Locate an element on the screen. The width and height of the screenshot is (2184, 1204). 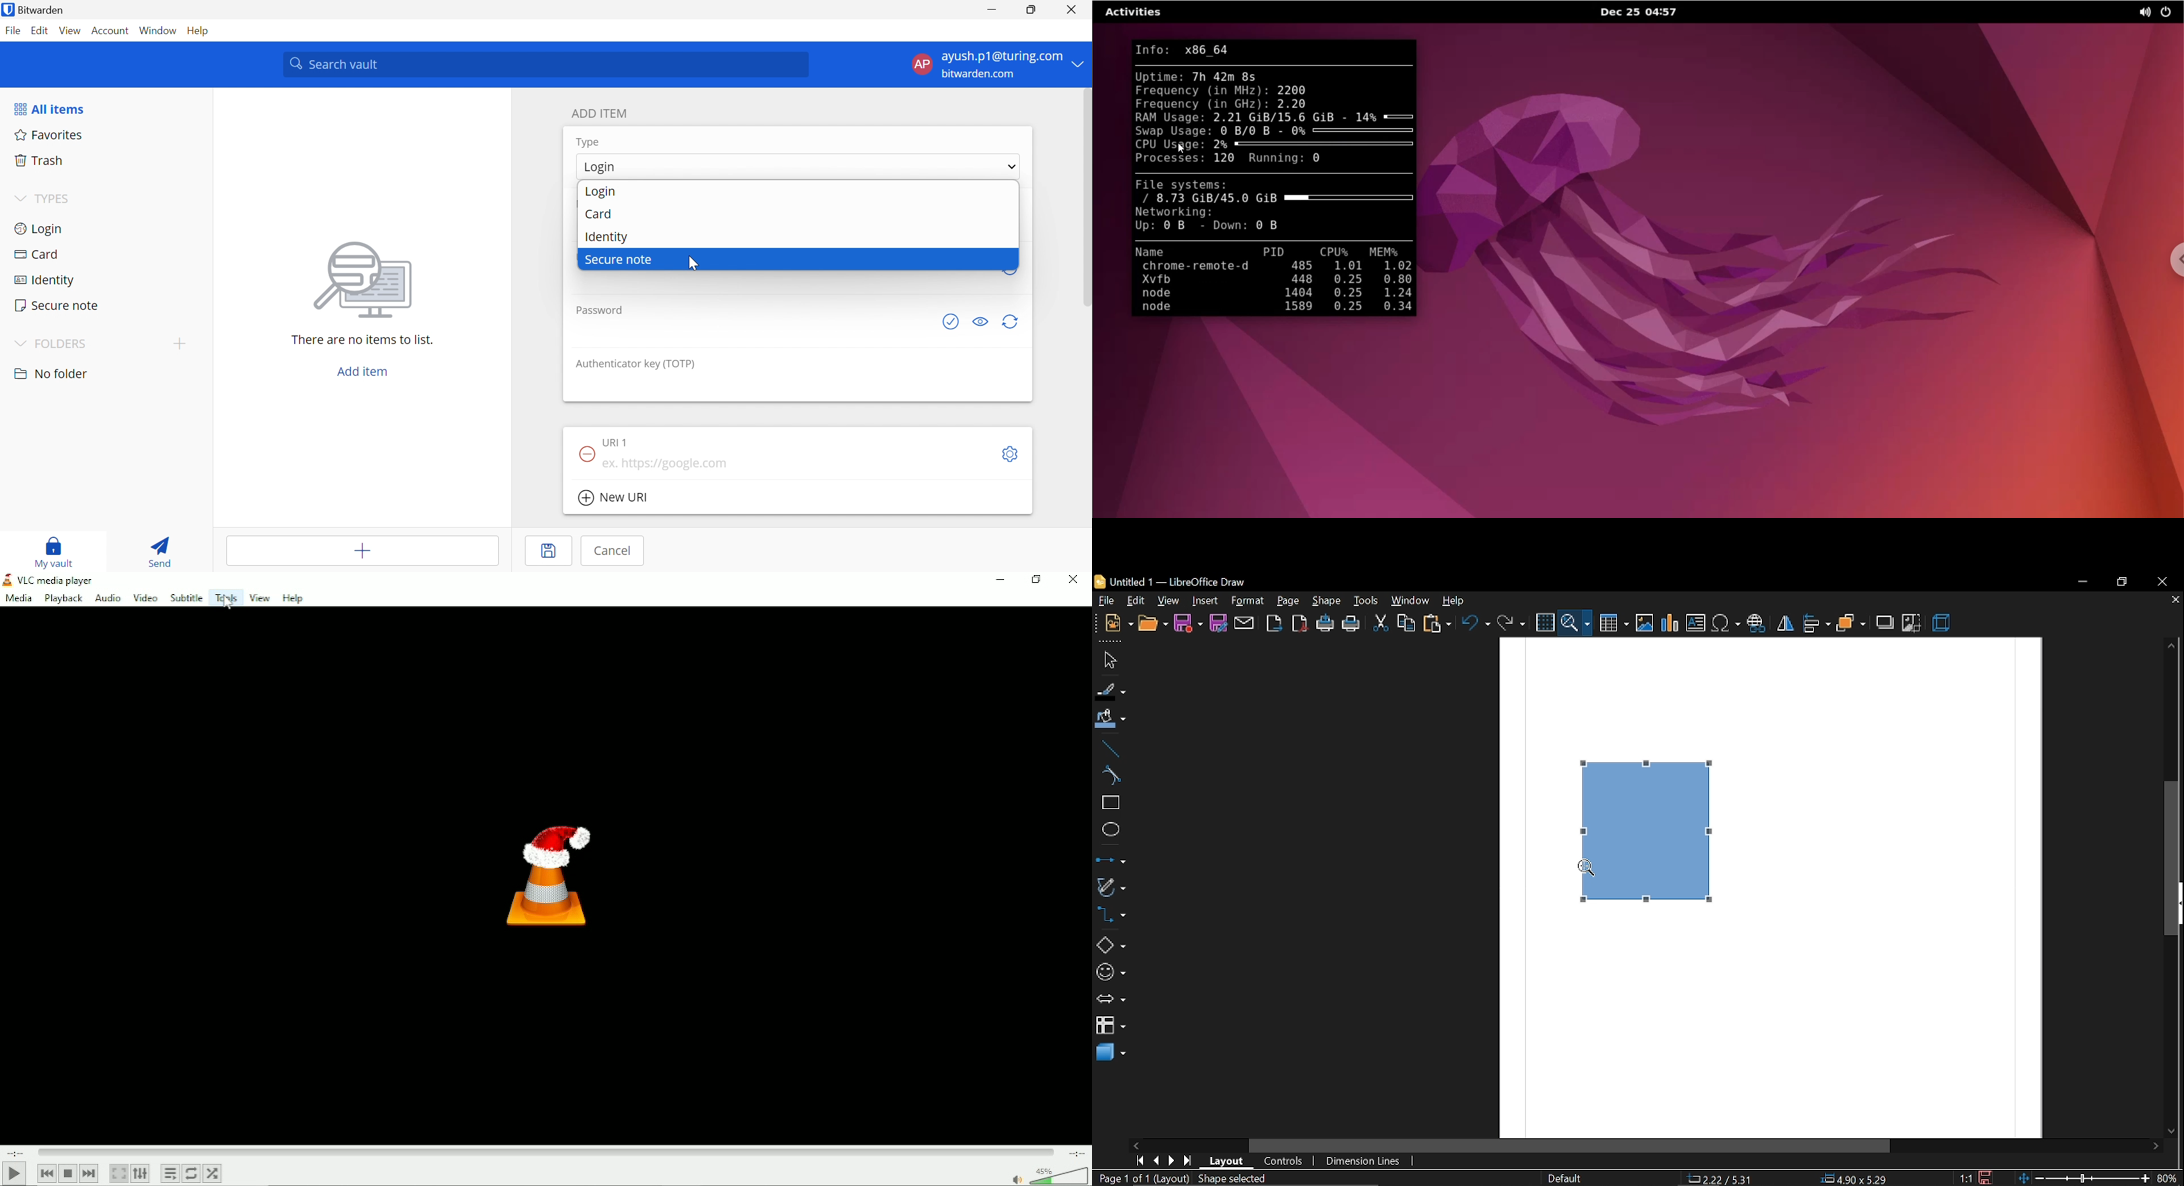
total duration is located at coordinates (1074, 1153).